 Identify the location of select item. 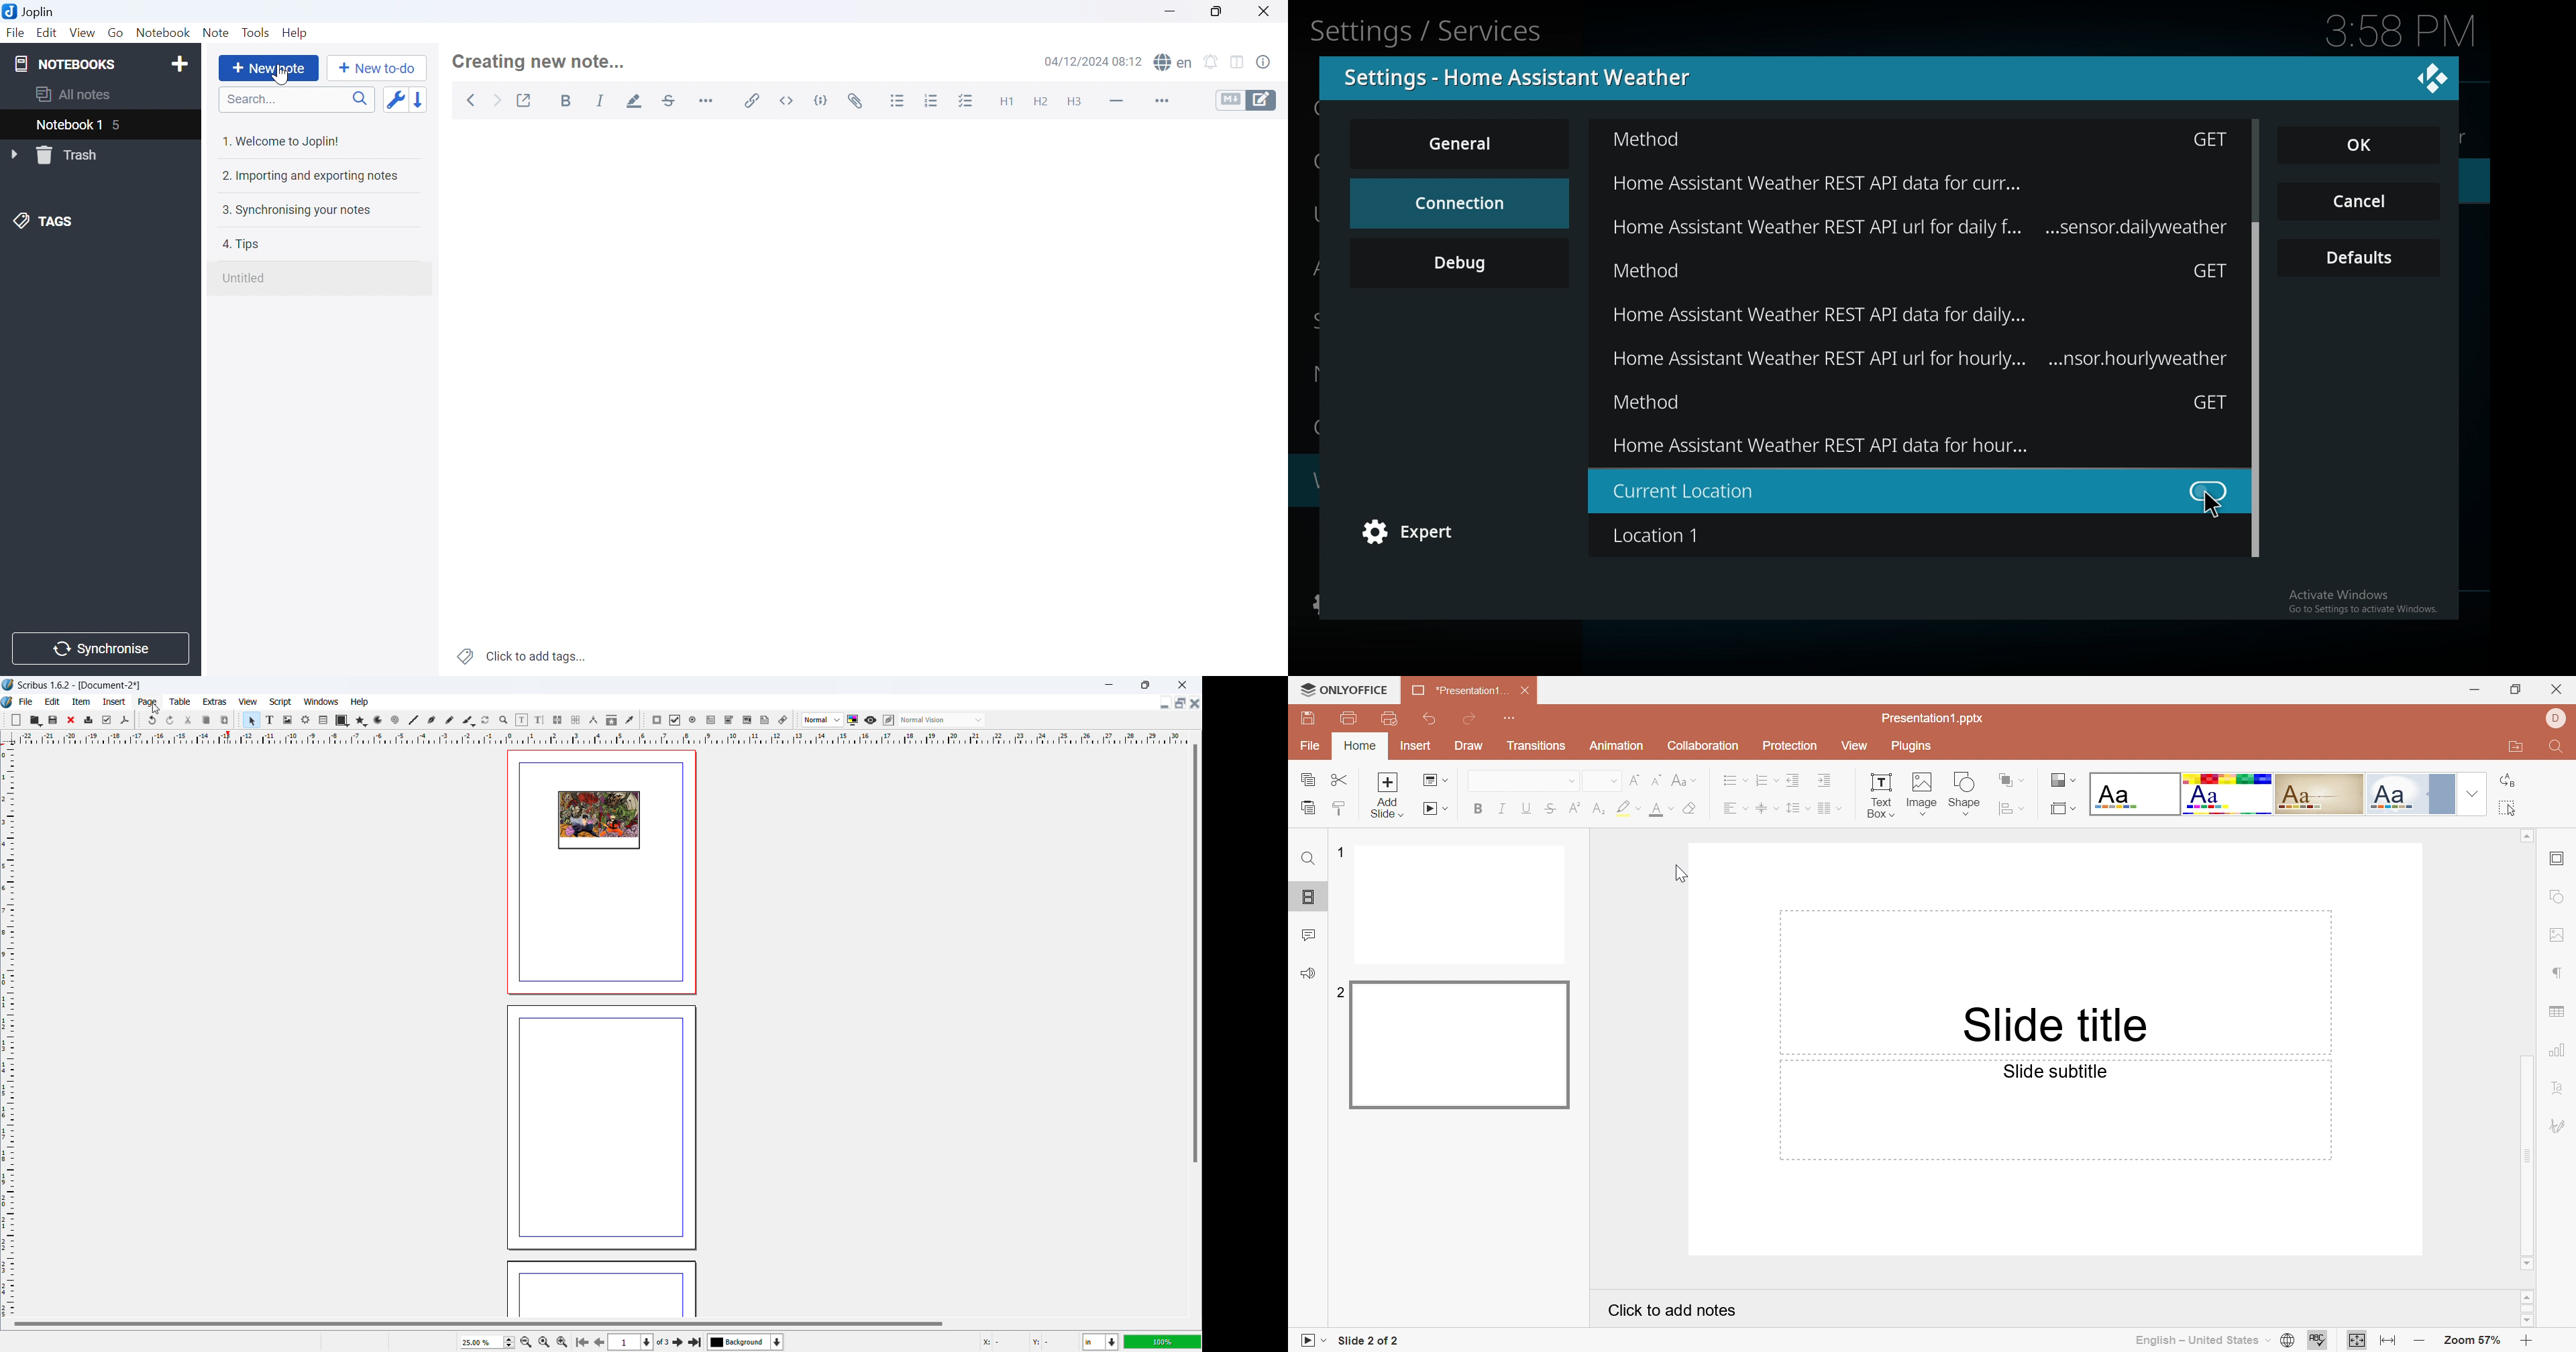
(252, 720).